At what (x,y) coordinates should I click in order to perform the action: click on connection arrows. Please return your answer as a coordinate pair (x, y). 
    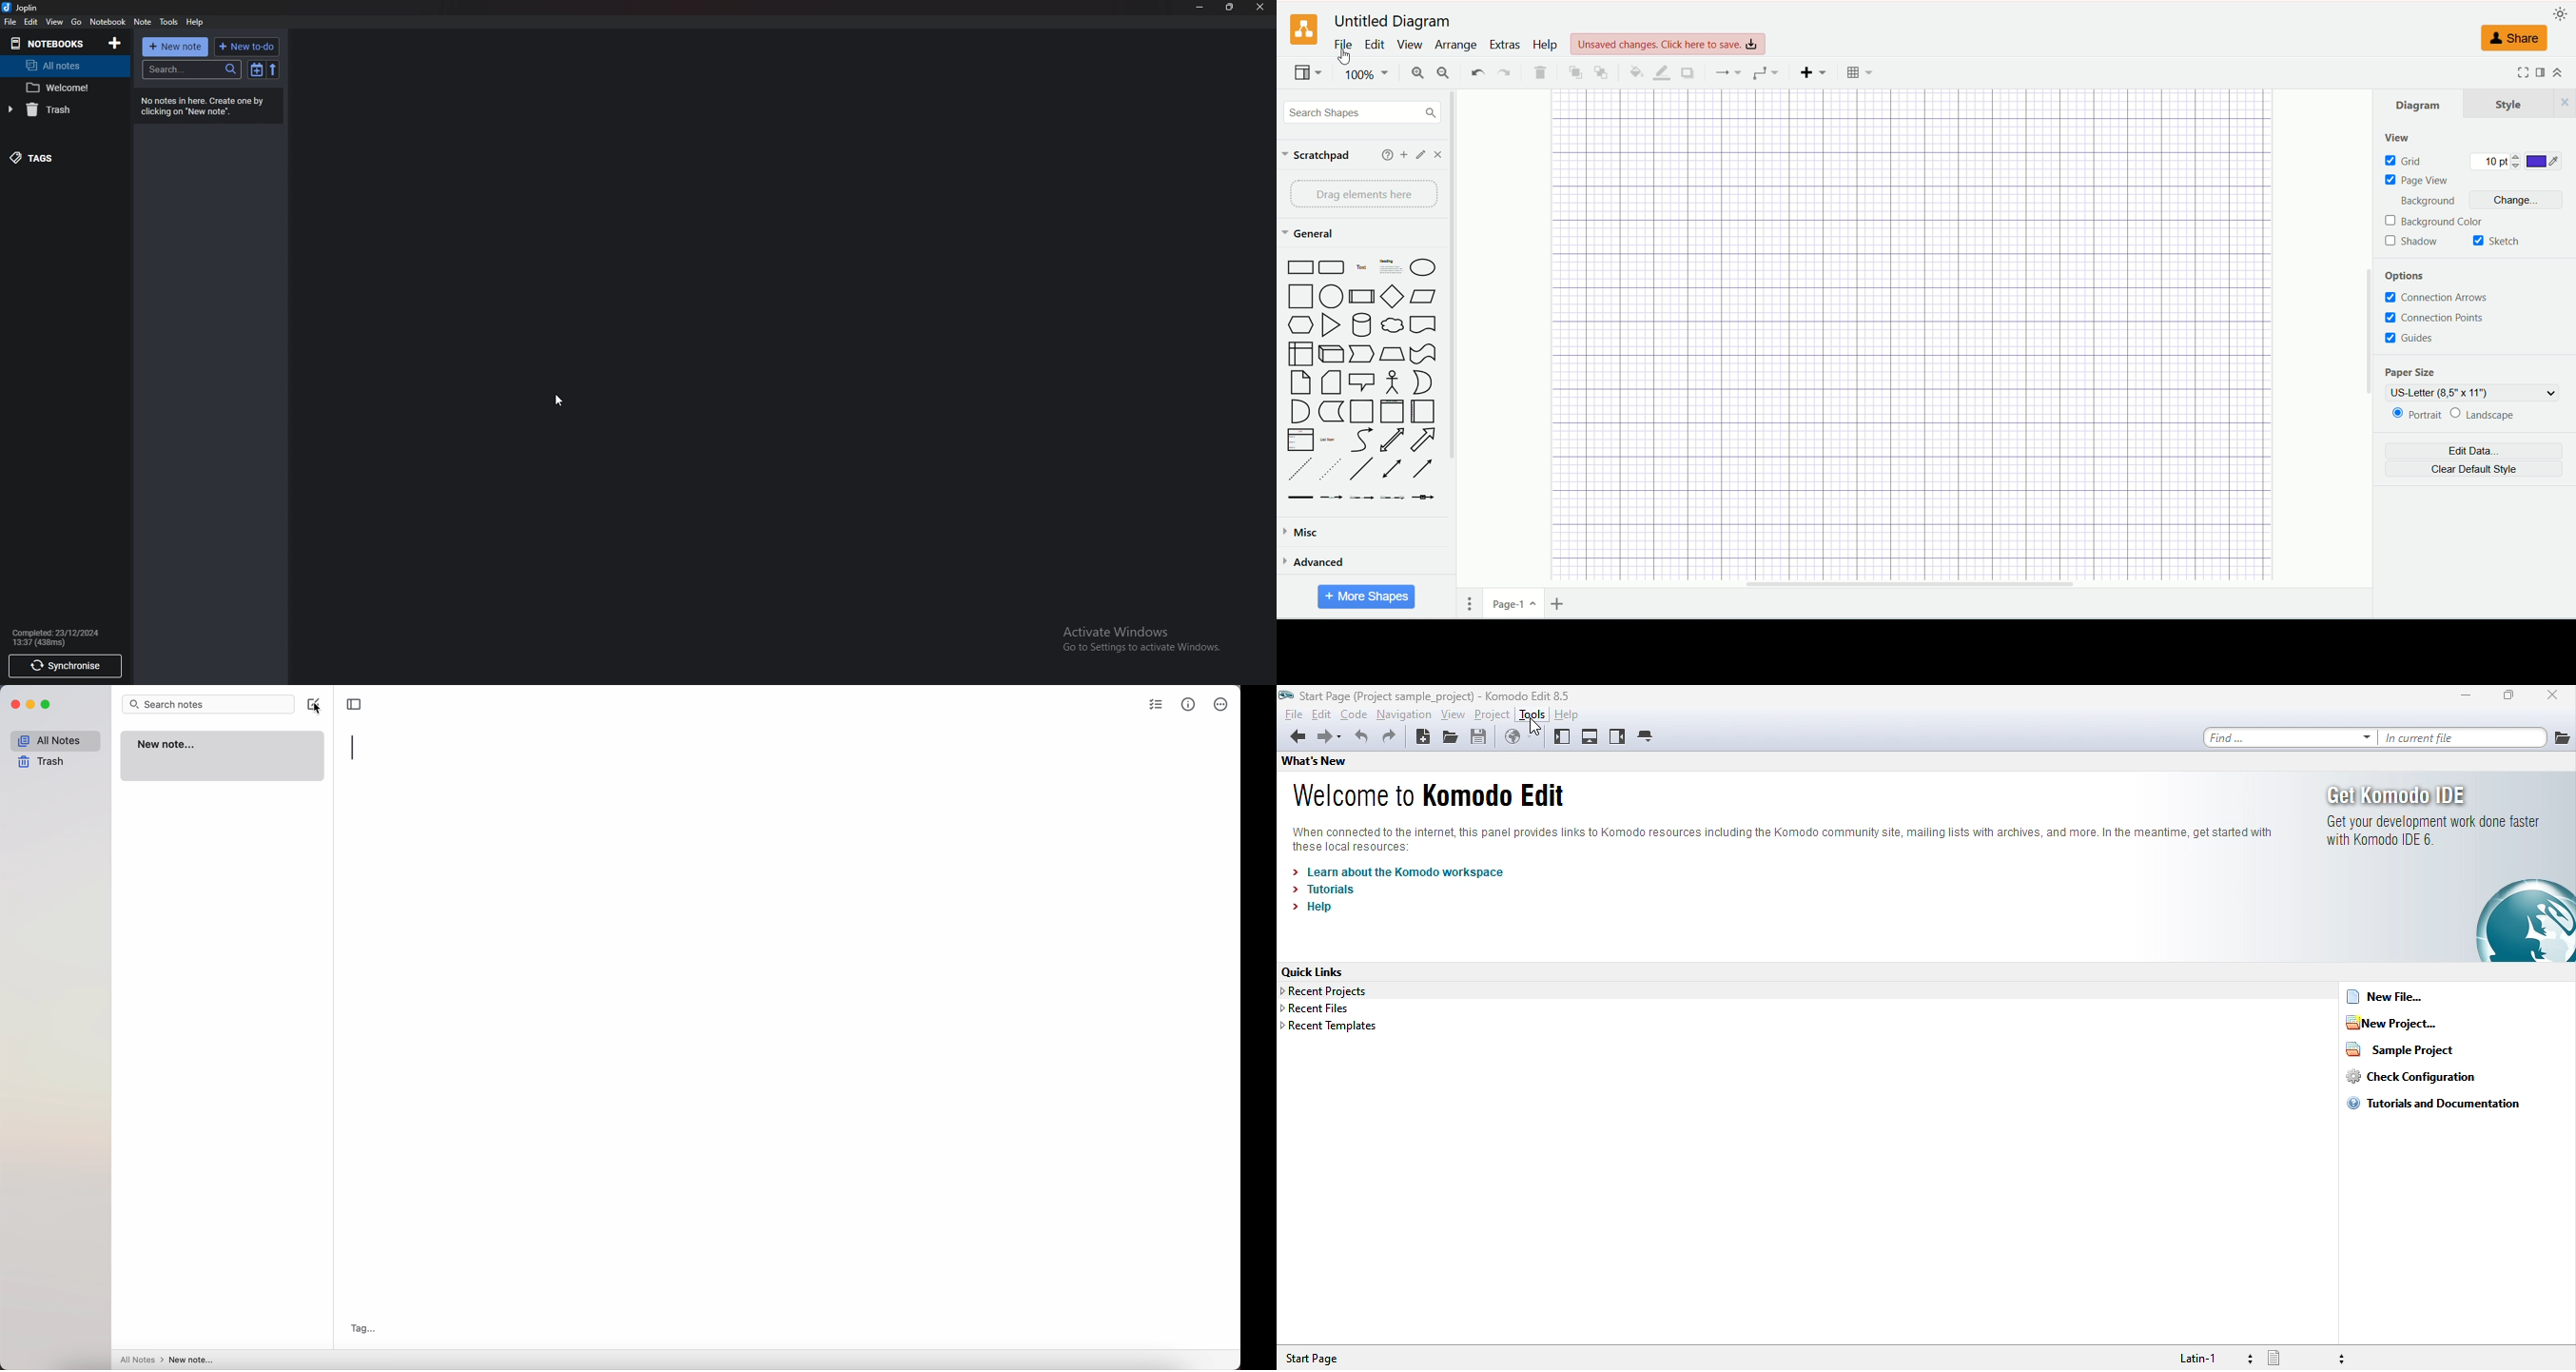
    Looking at the image, I should click on (2441, 299).